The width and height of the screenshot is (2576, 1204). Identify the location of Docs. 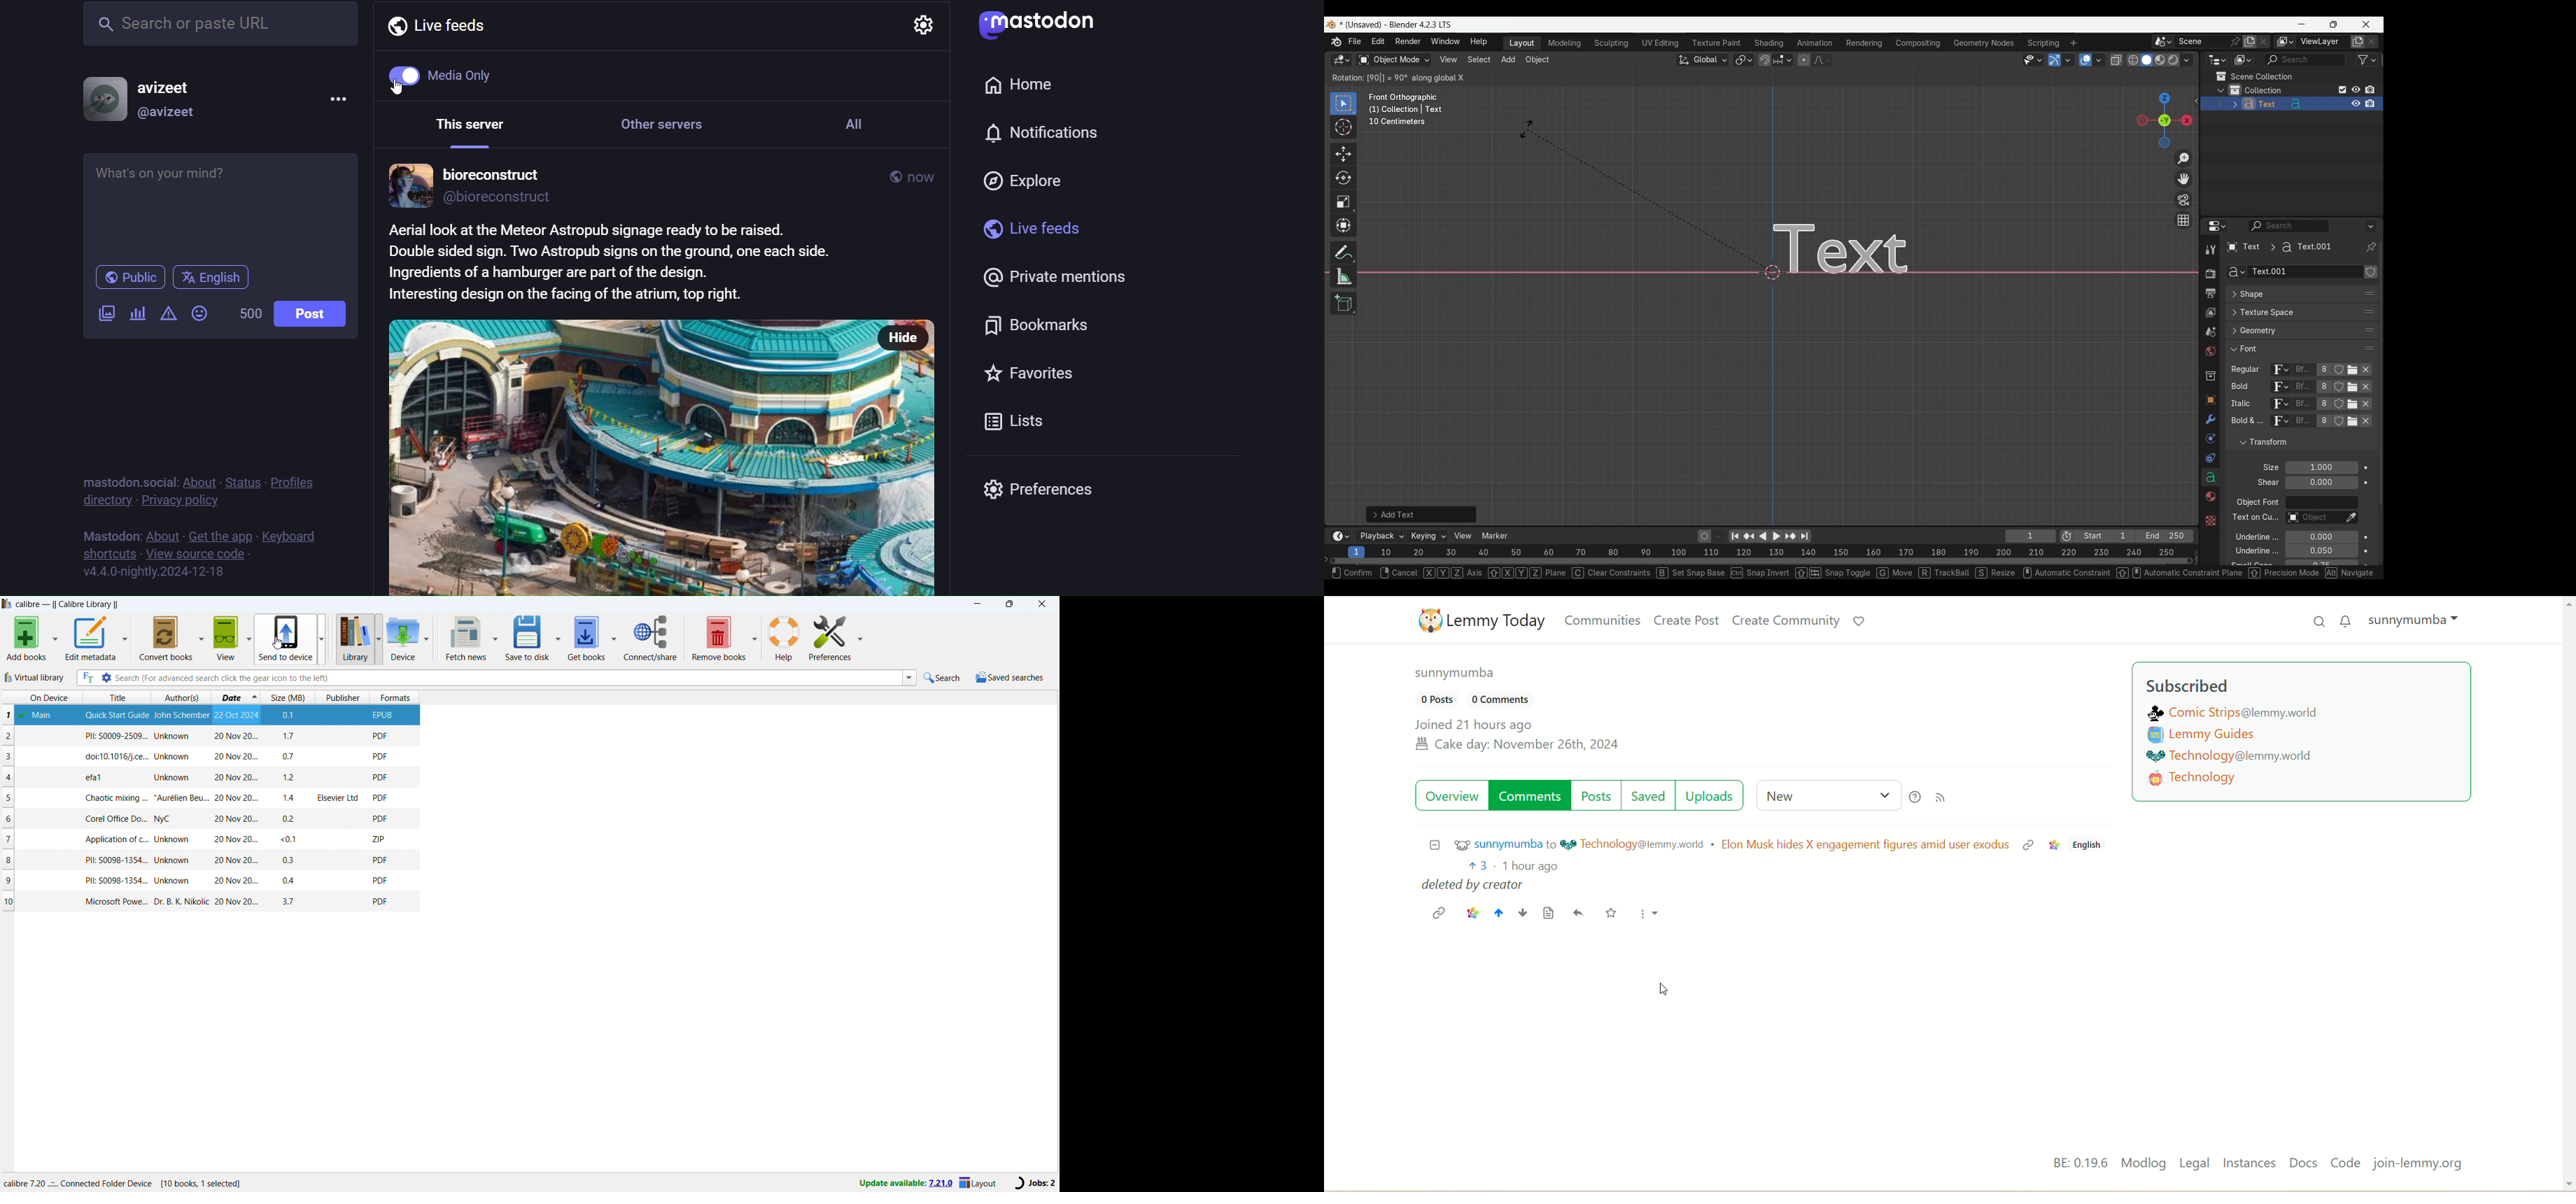
(2306, 1163).